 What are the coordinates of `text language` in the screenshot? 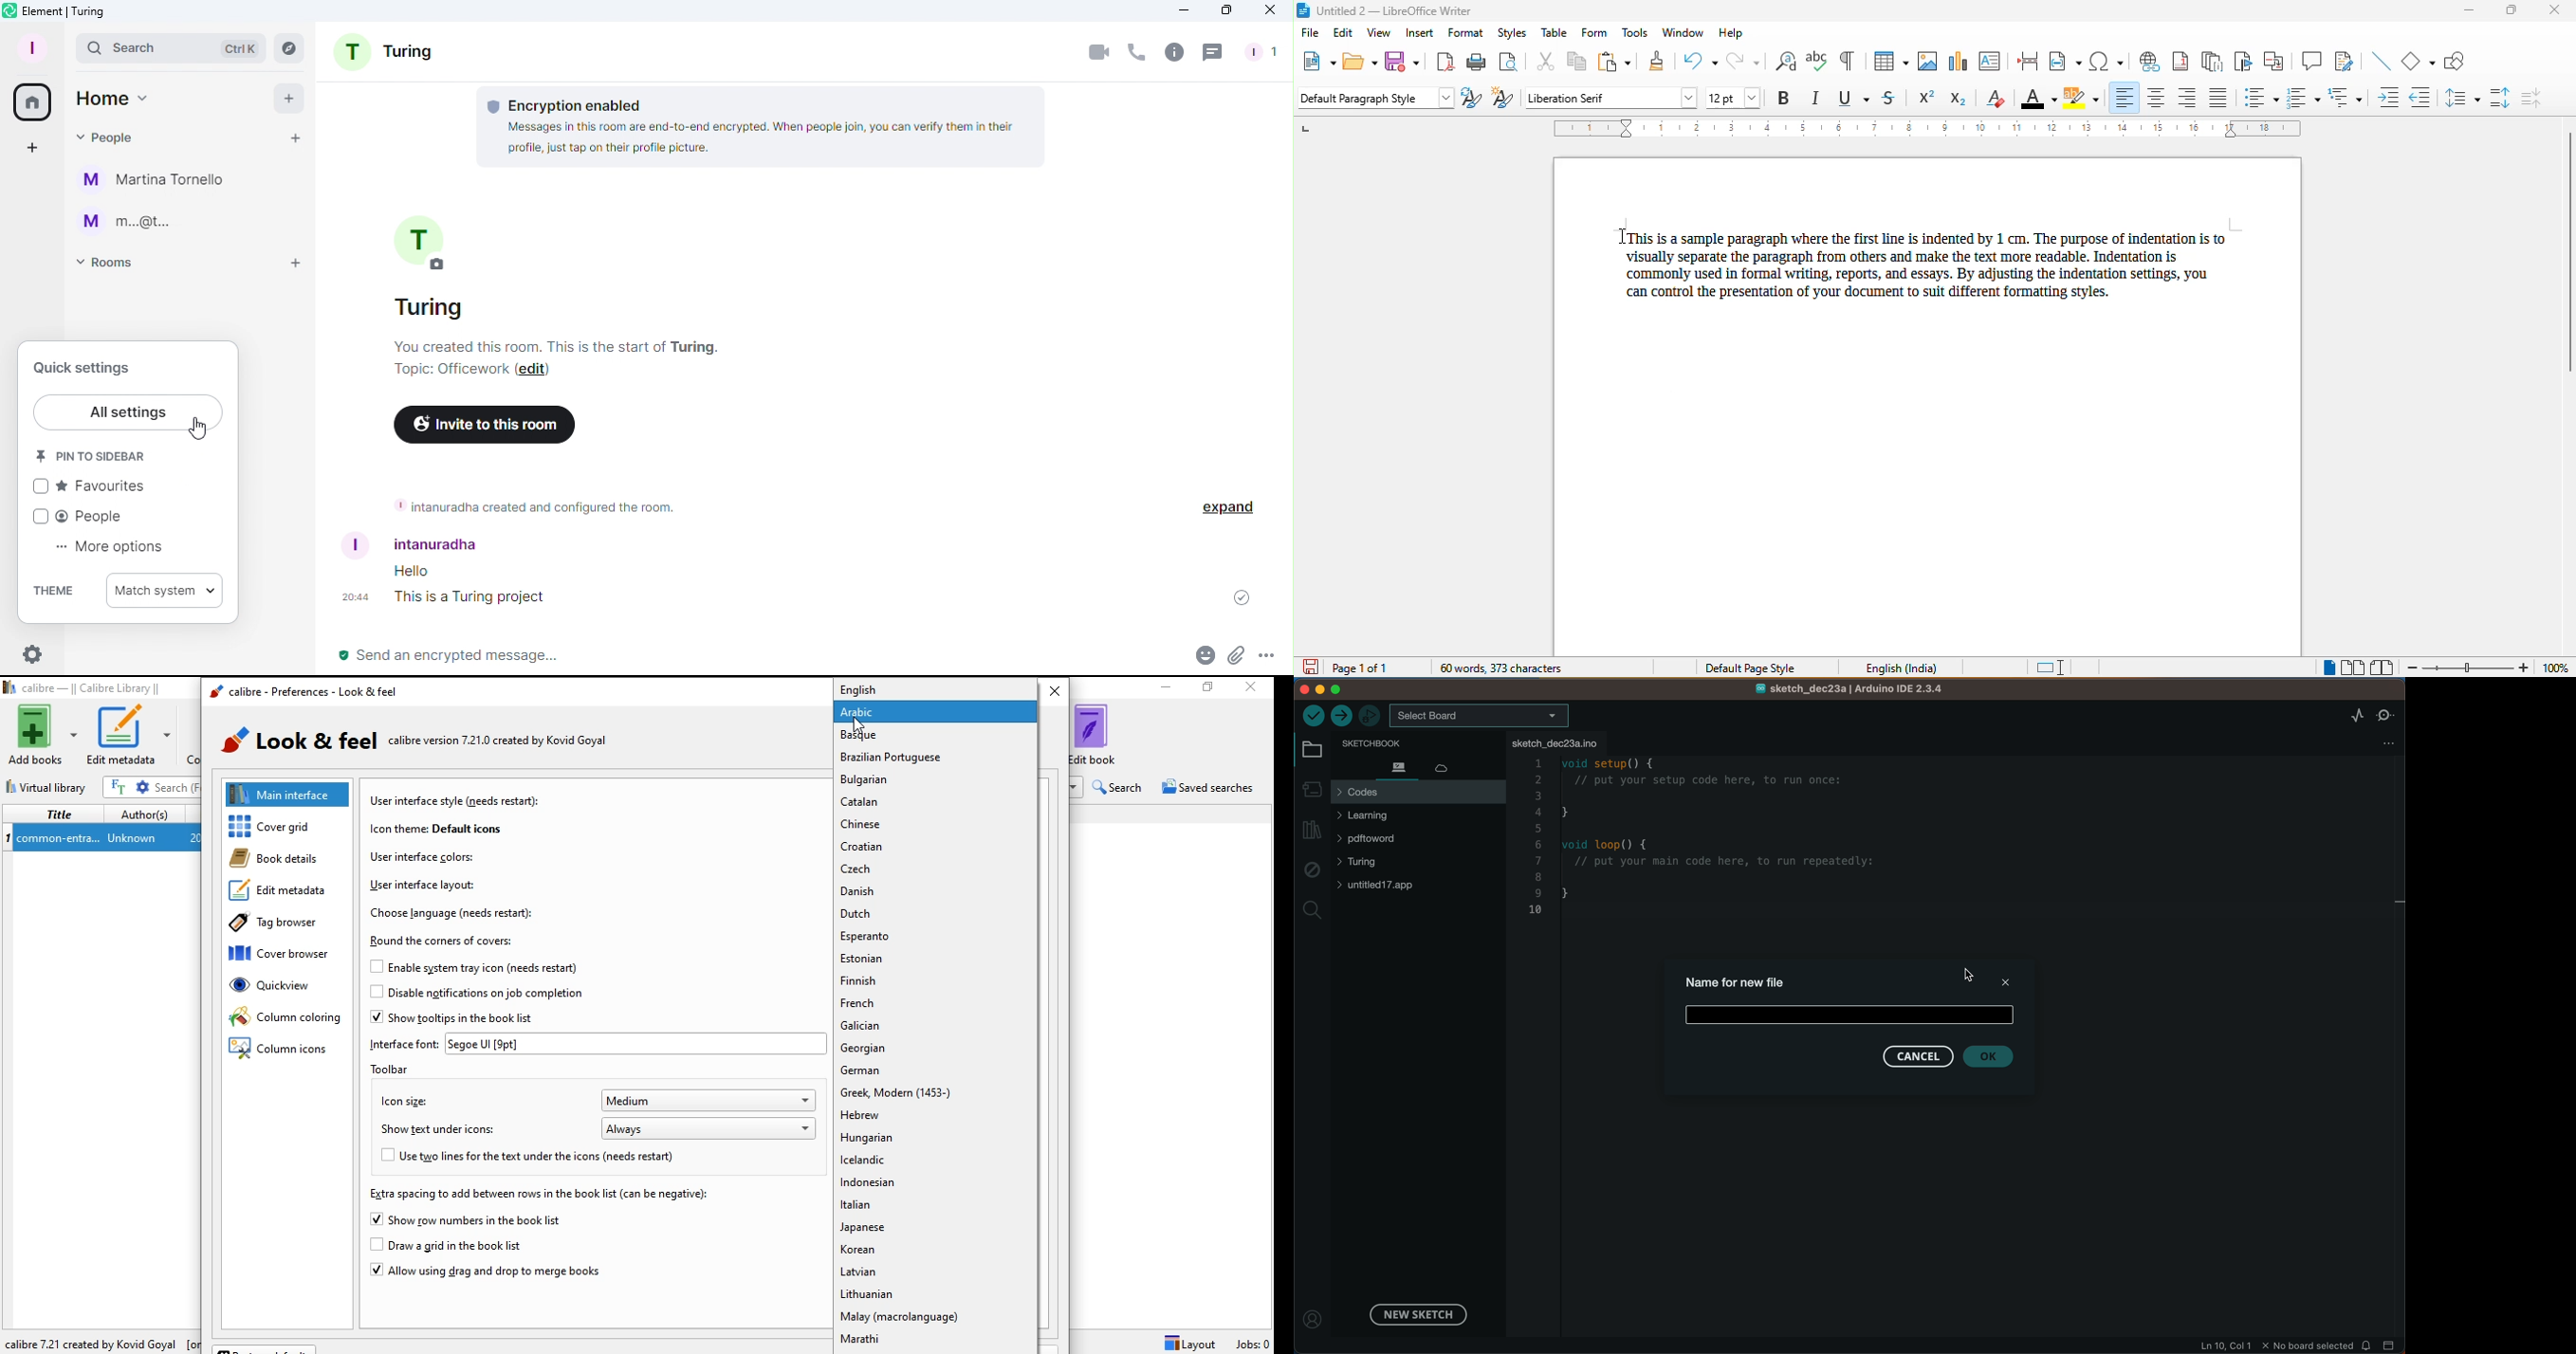 It's located at (1903, 668).